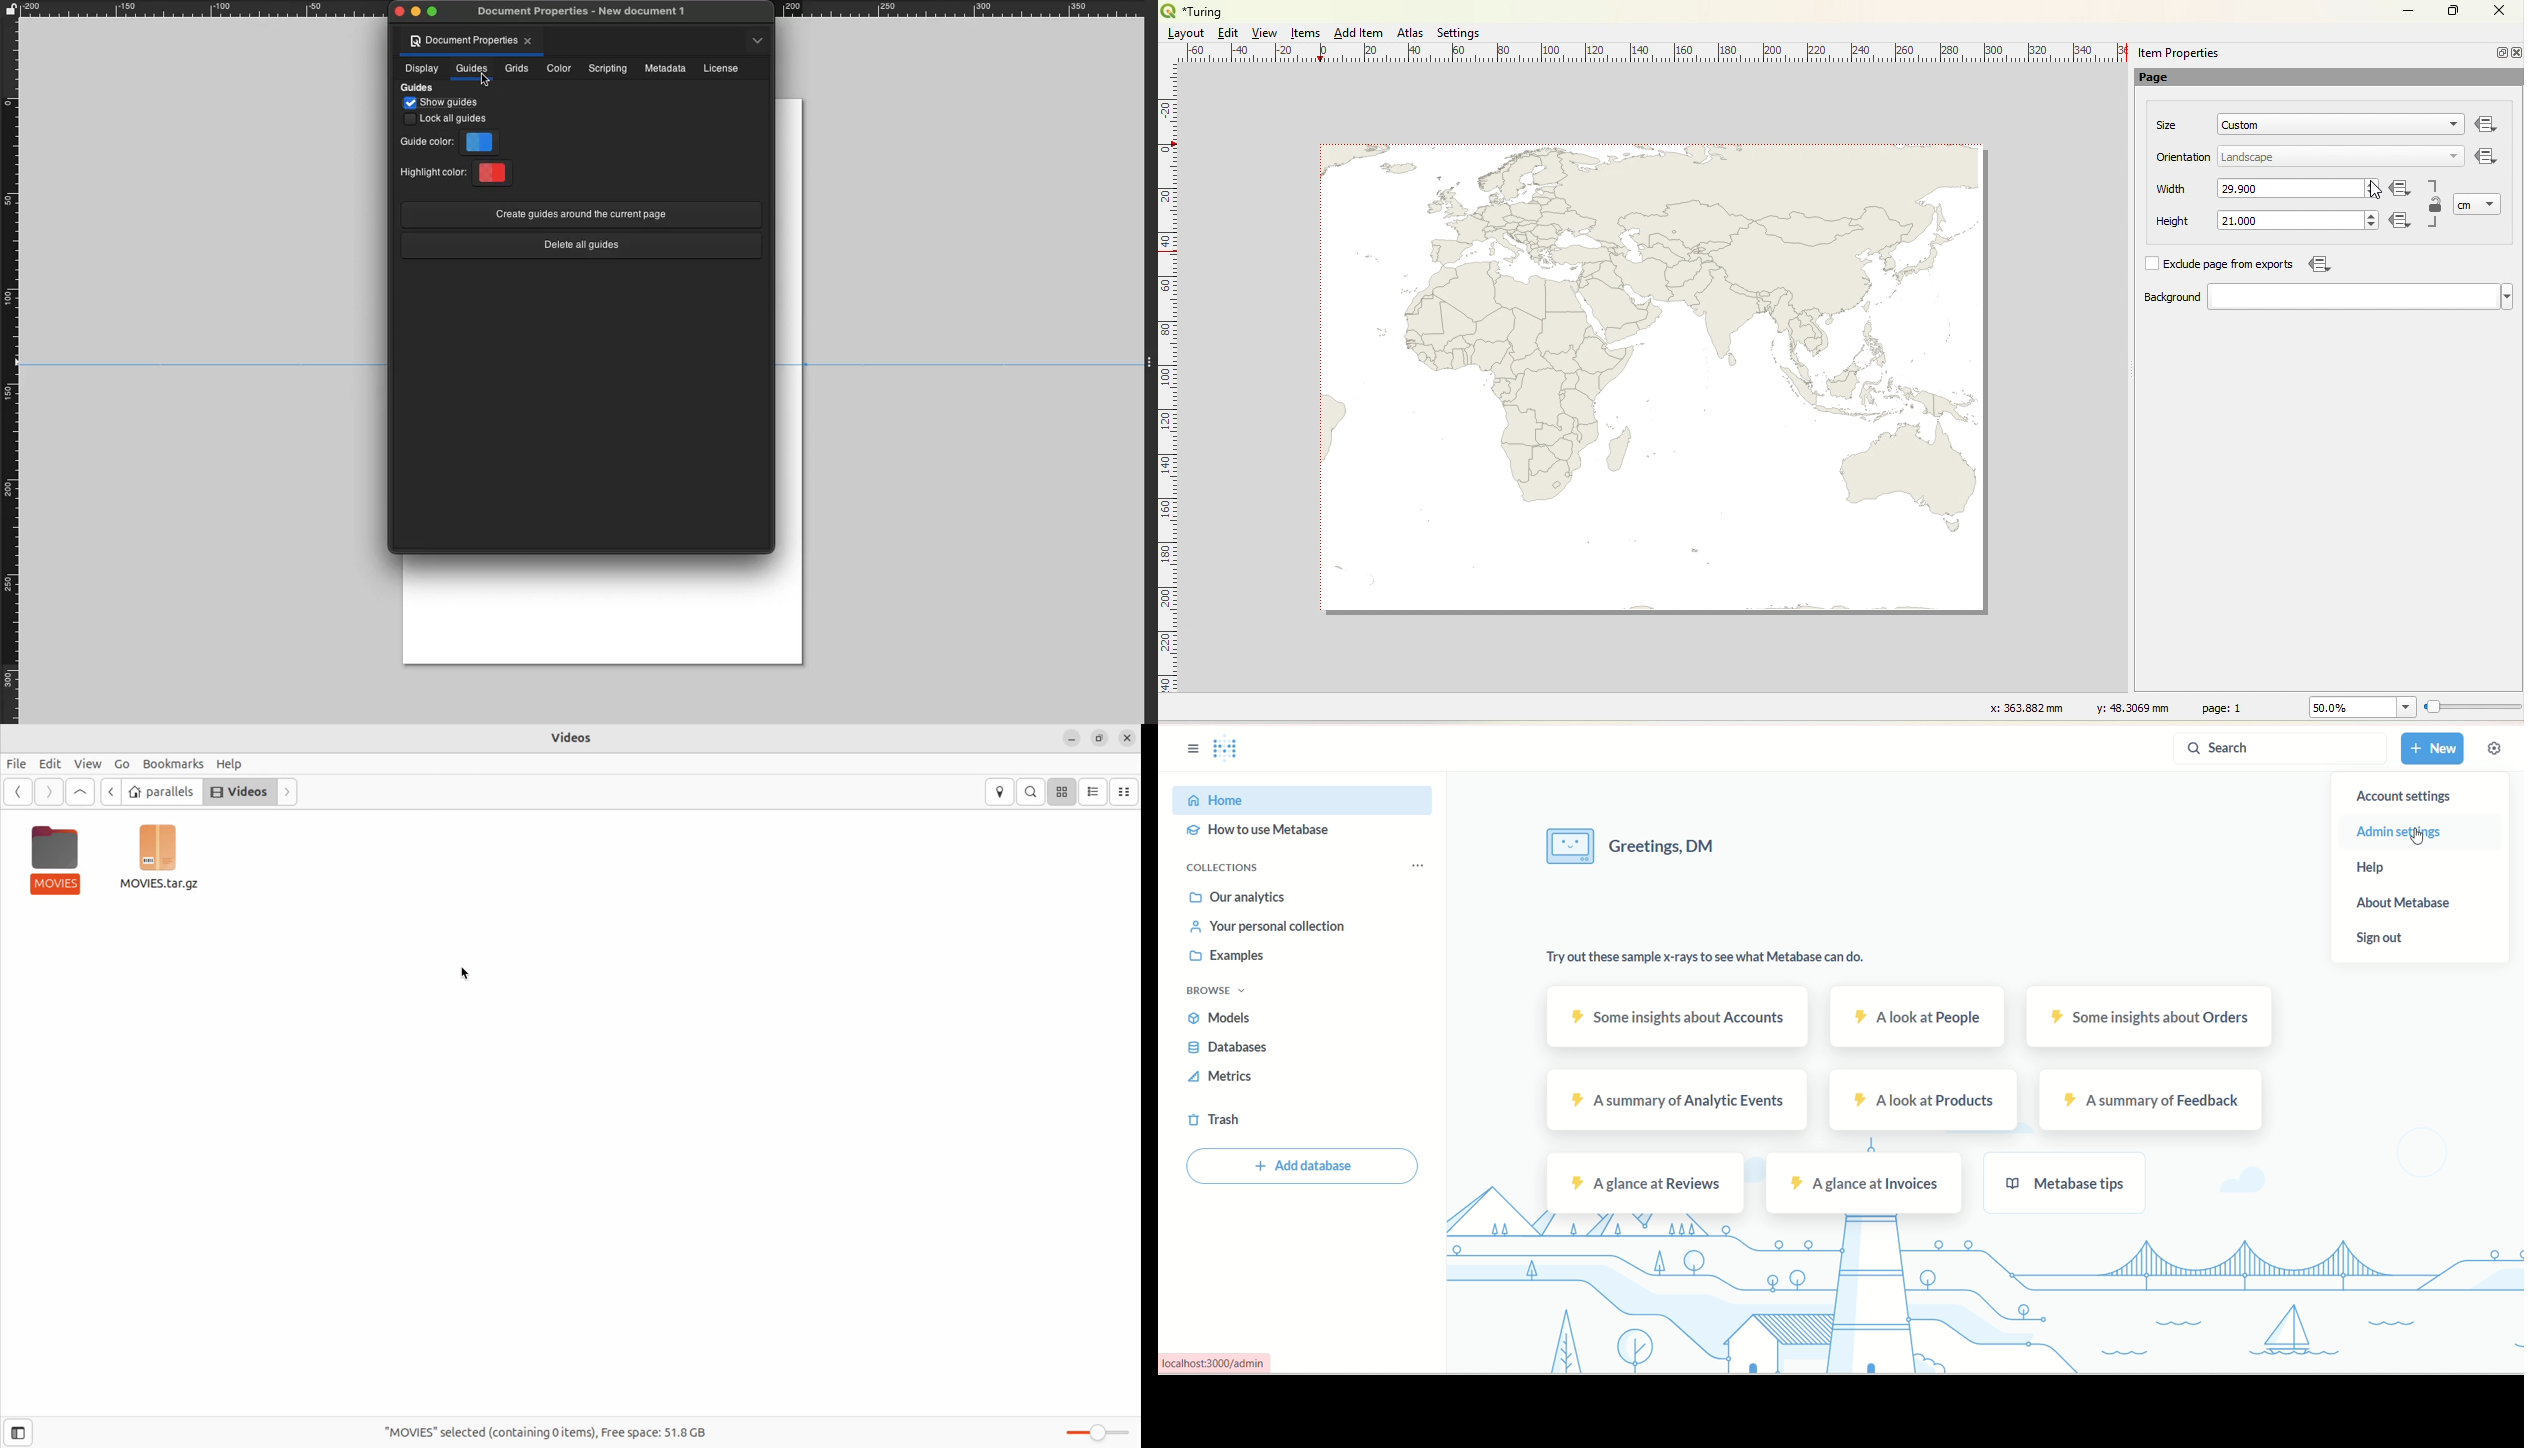  I want to click on try out these sample x-rays to see what metabase can do, so click(1705, 964).